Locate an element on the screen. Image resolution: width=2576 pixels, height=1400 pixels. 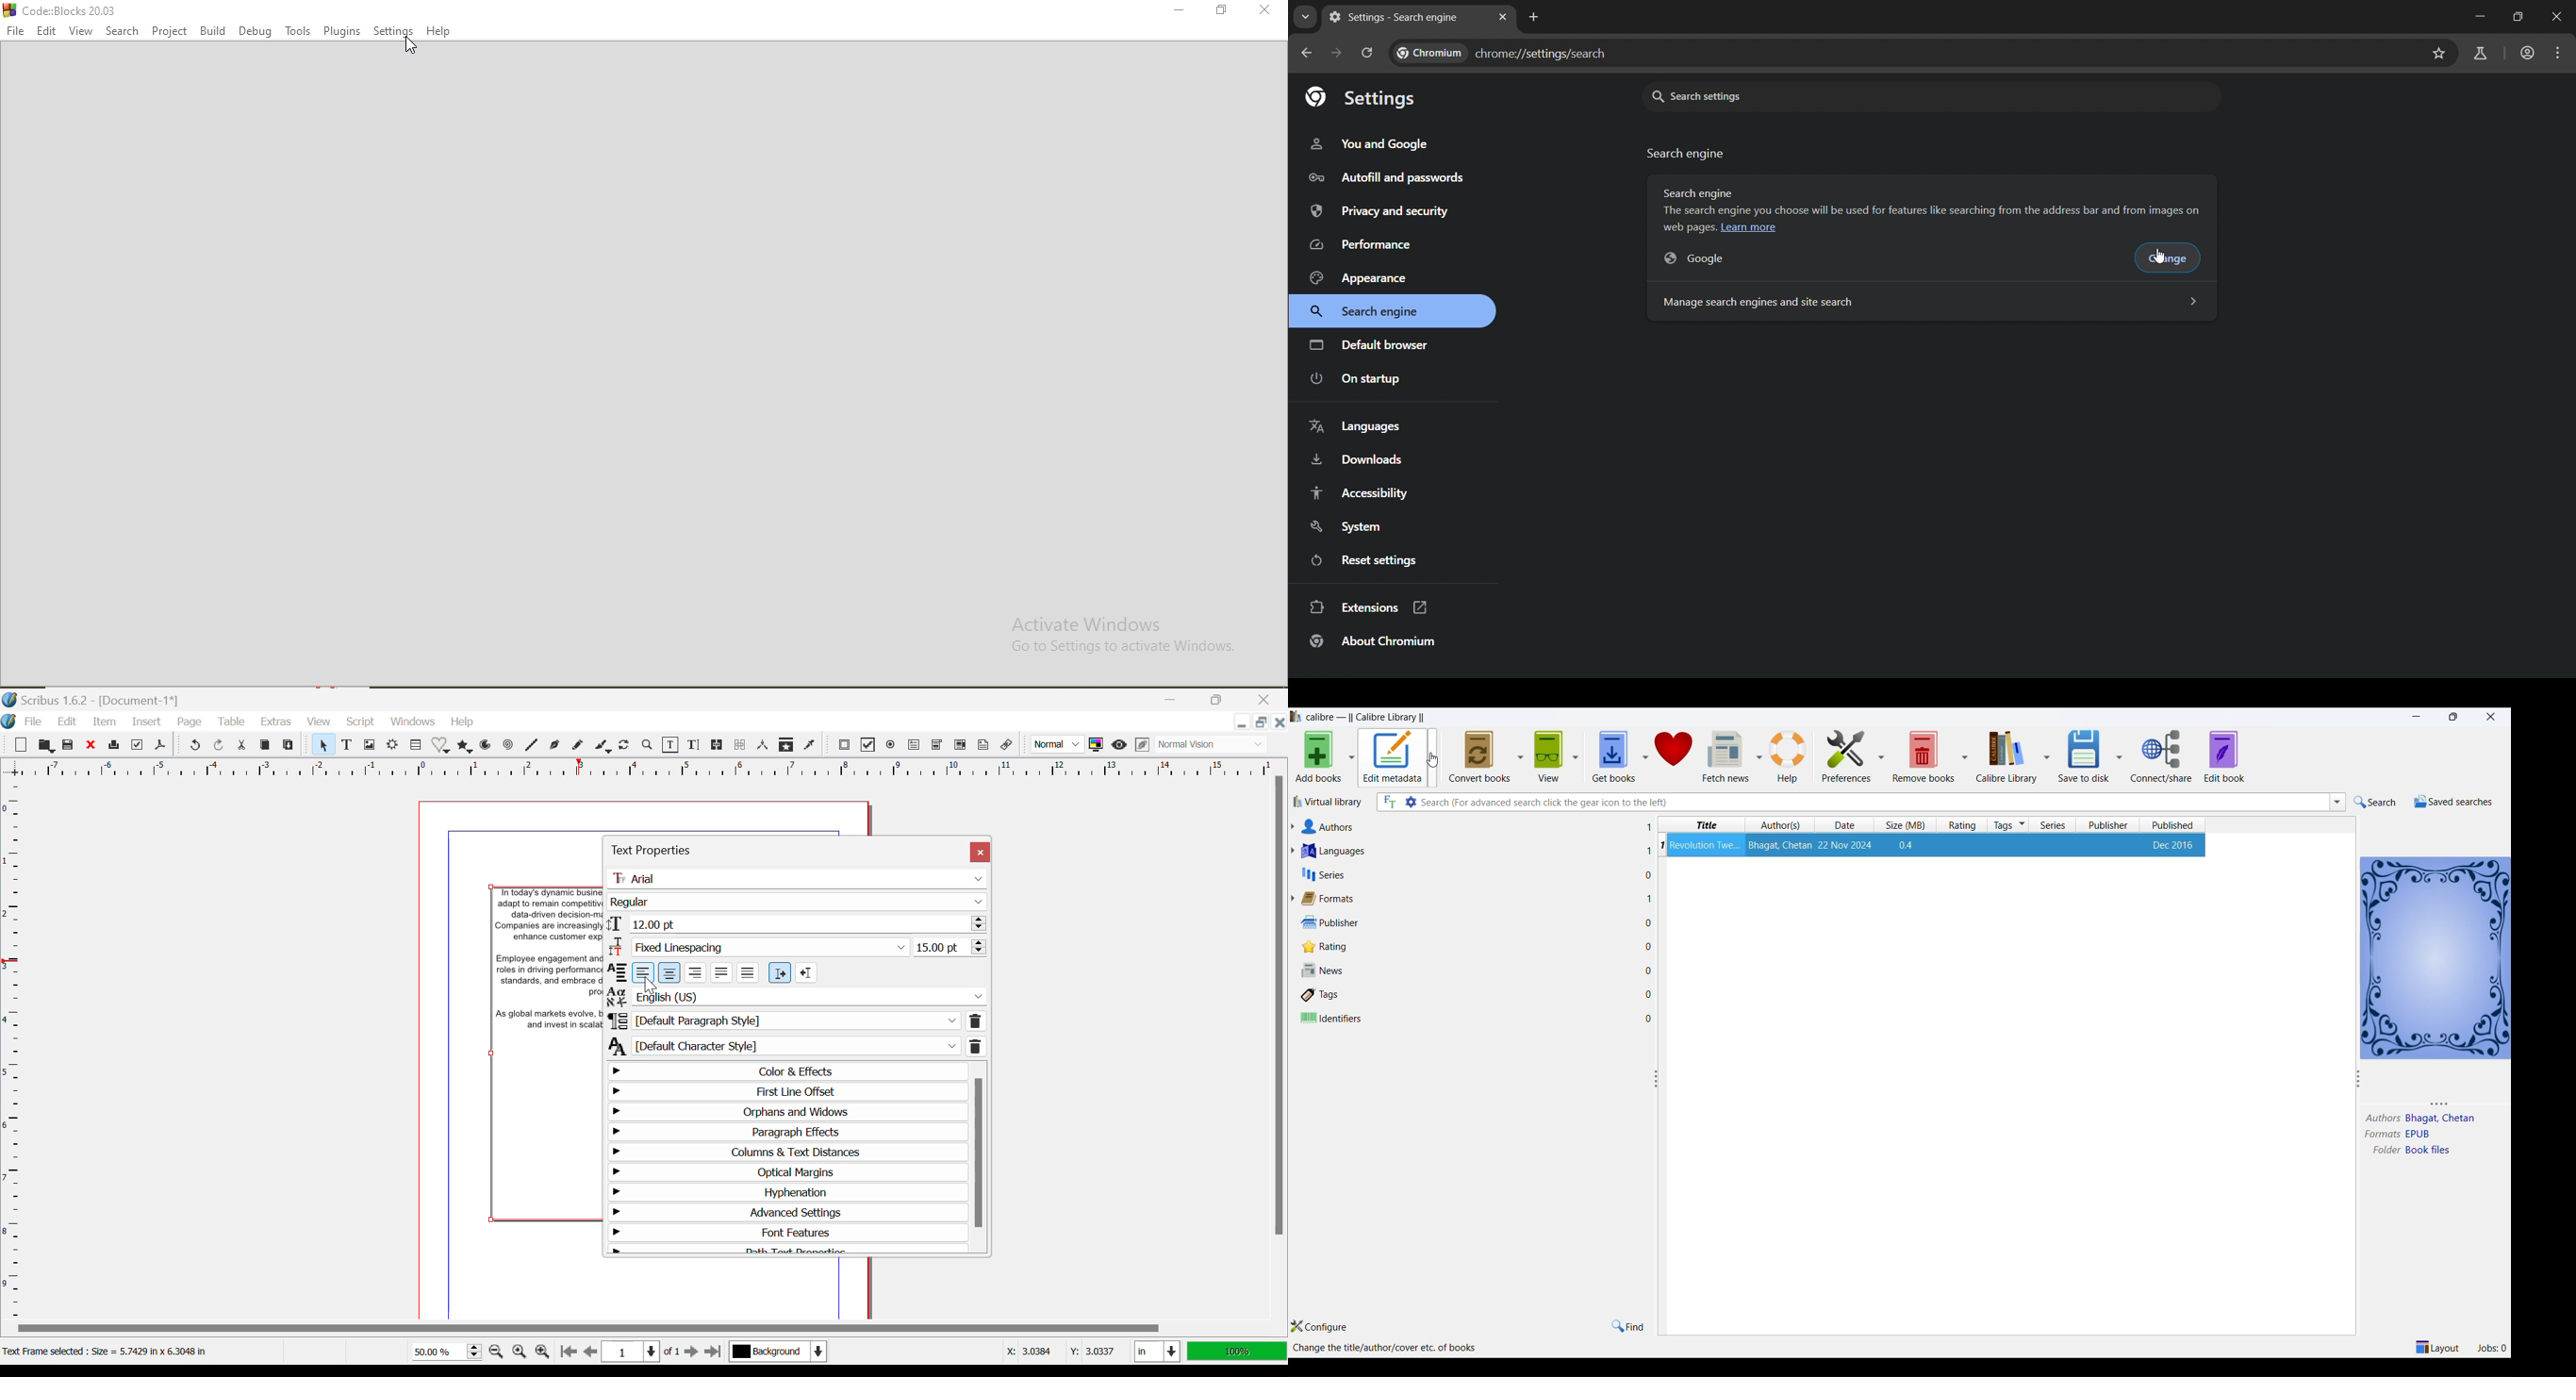
change is located at coordinates (2172, 260).